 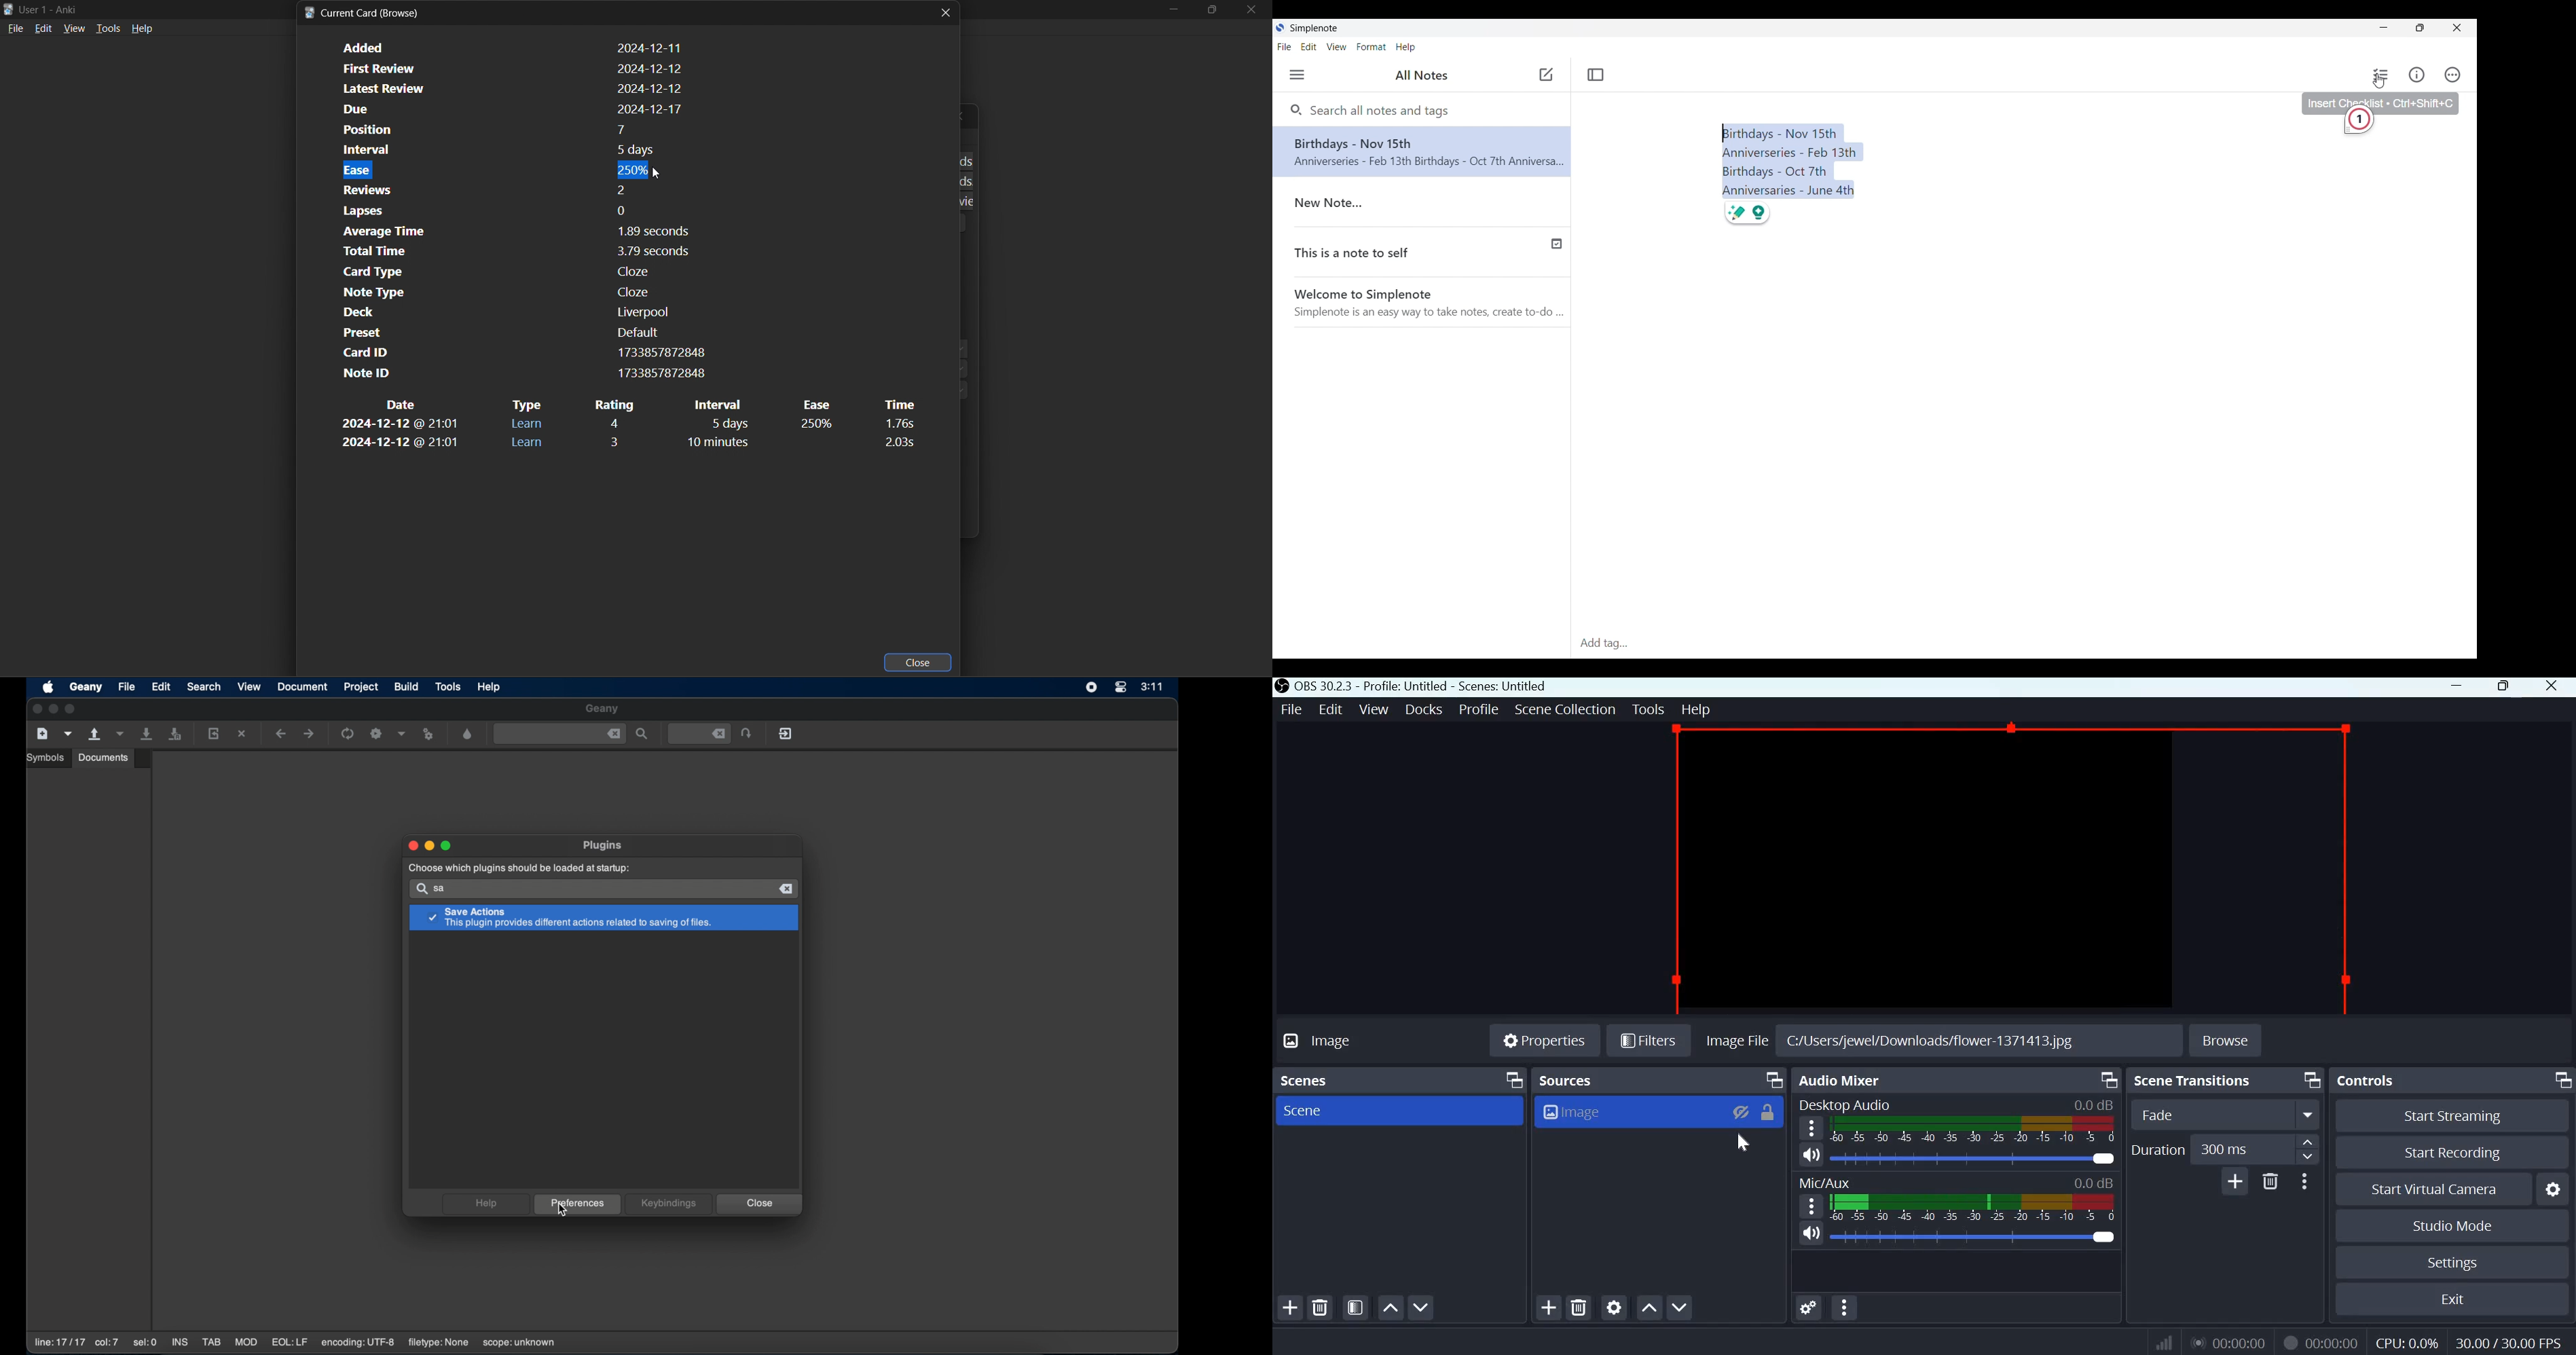 What do you see at coordinates (513, 130) in the screenshot?
I see `card position` at bounding box center [513, 130].